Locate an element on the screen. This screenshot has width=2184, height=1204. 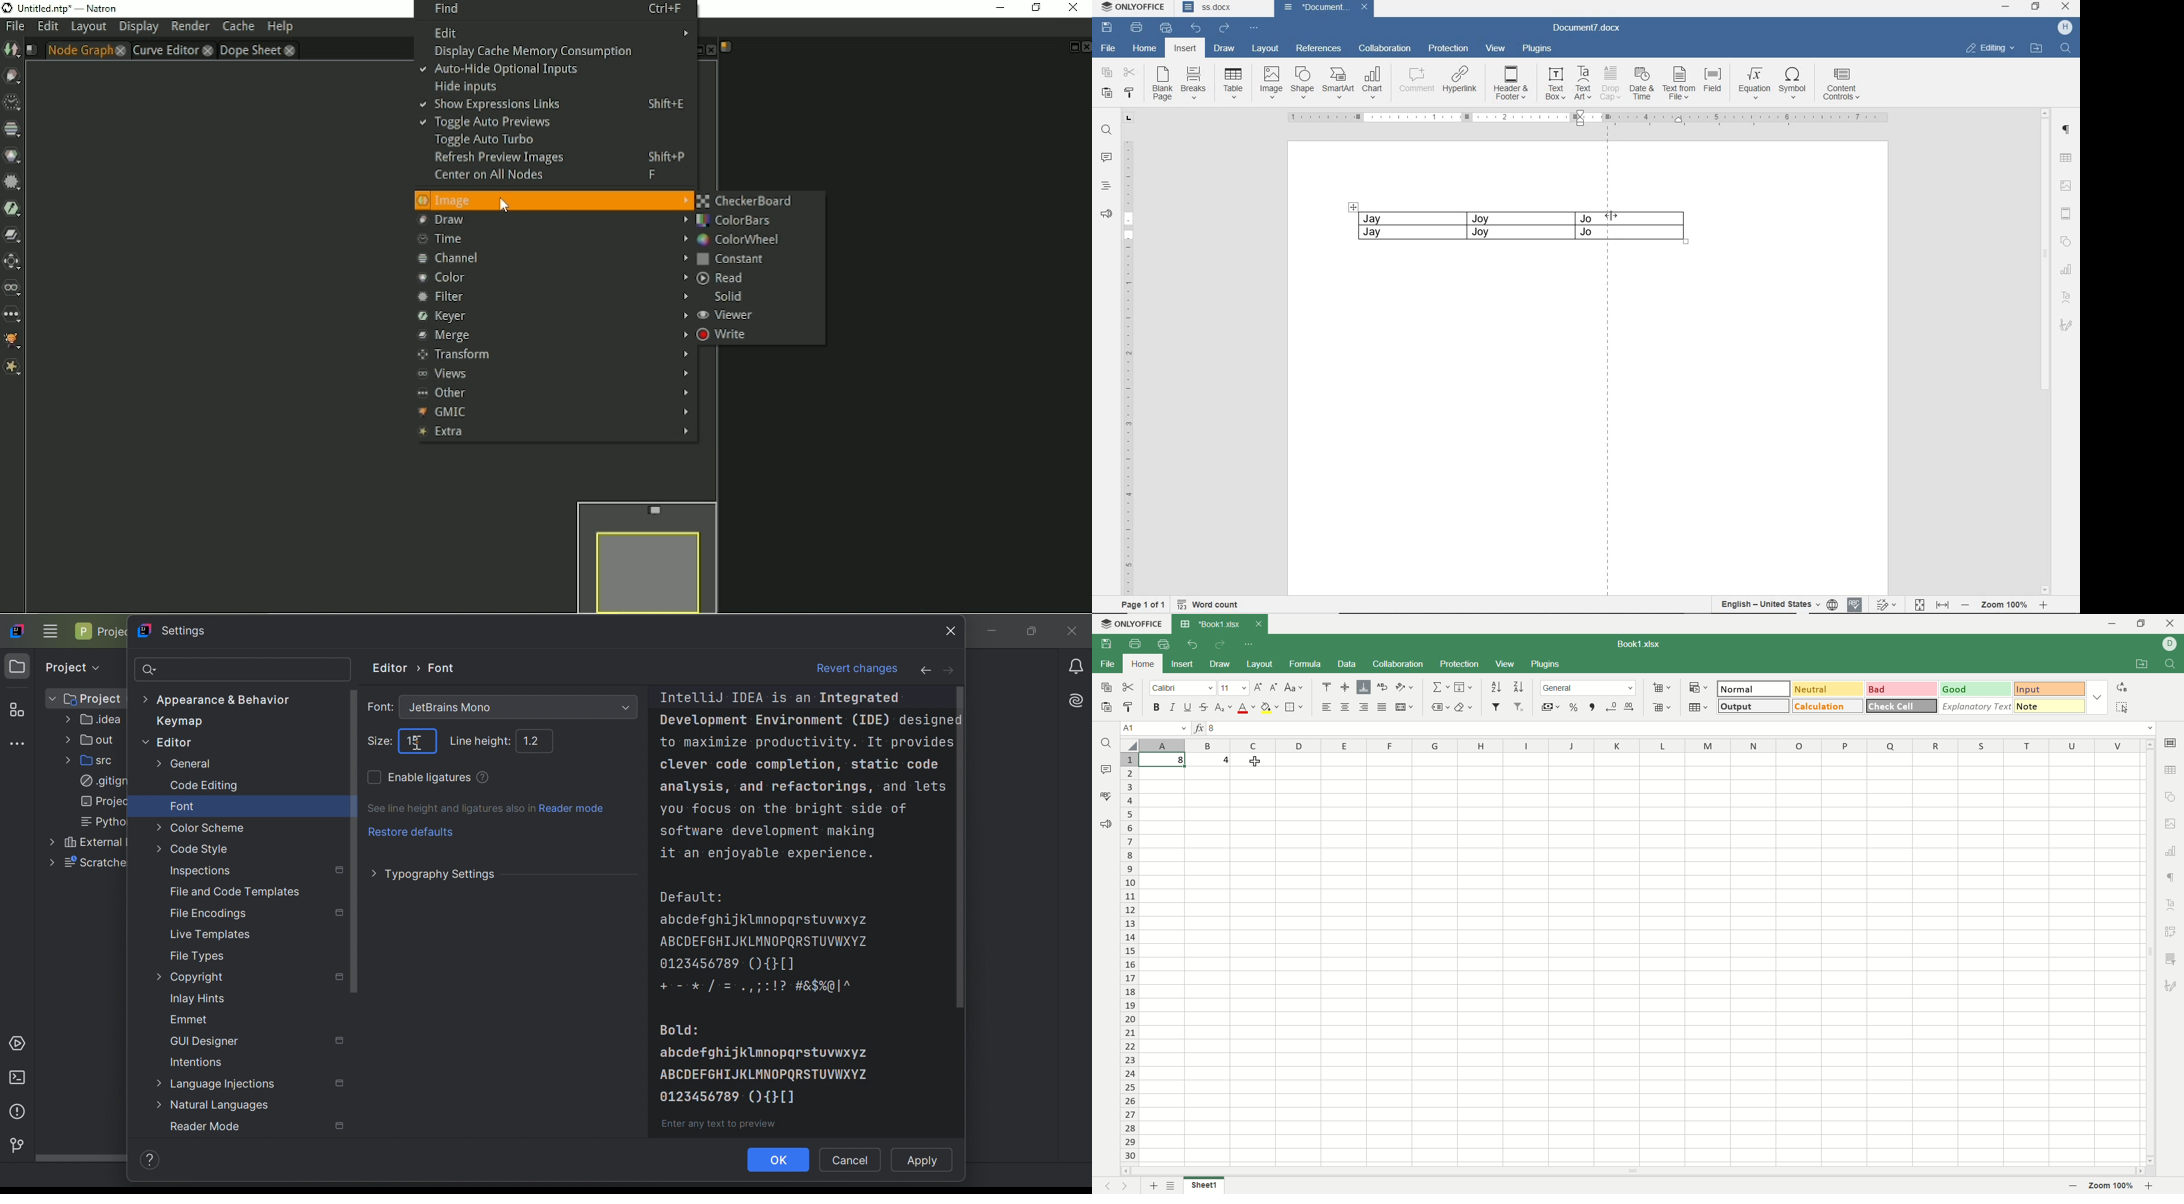
number format is located at coordinates (1589, 687).